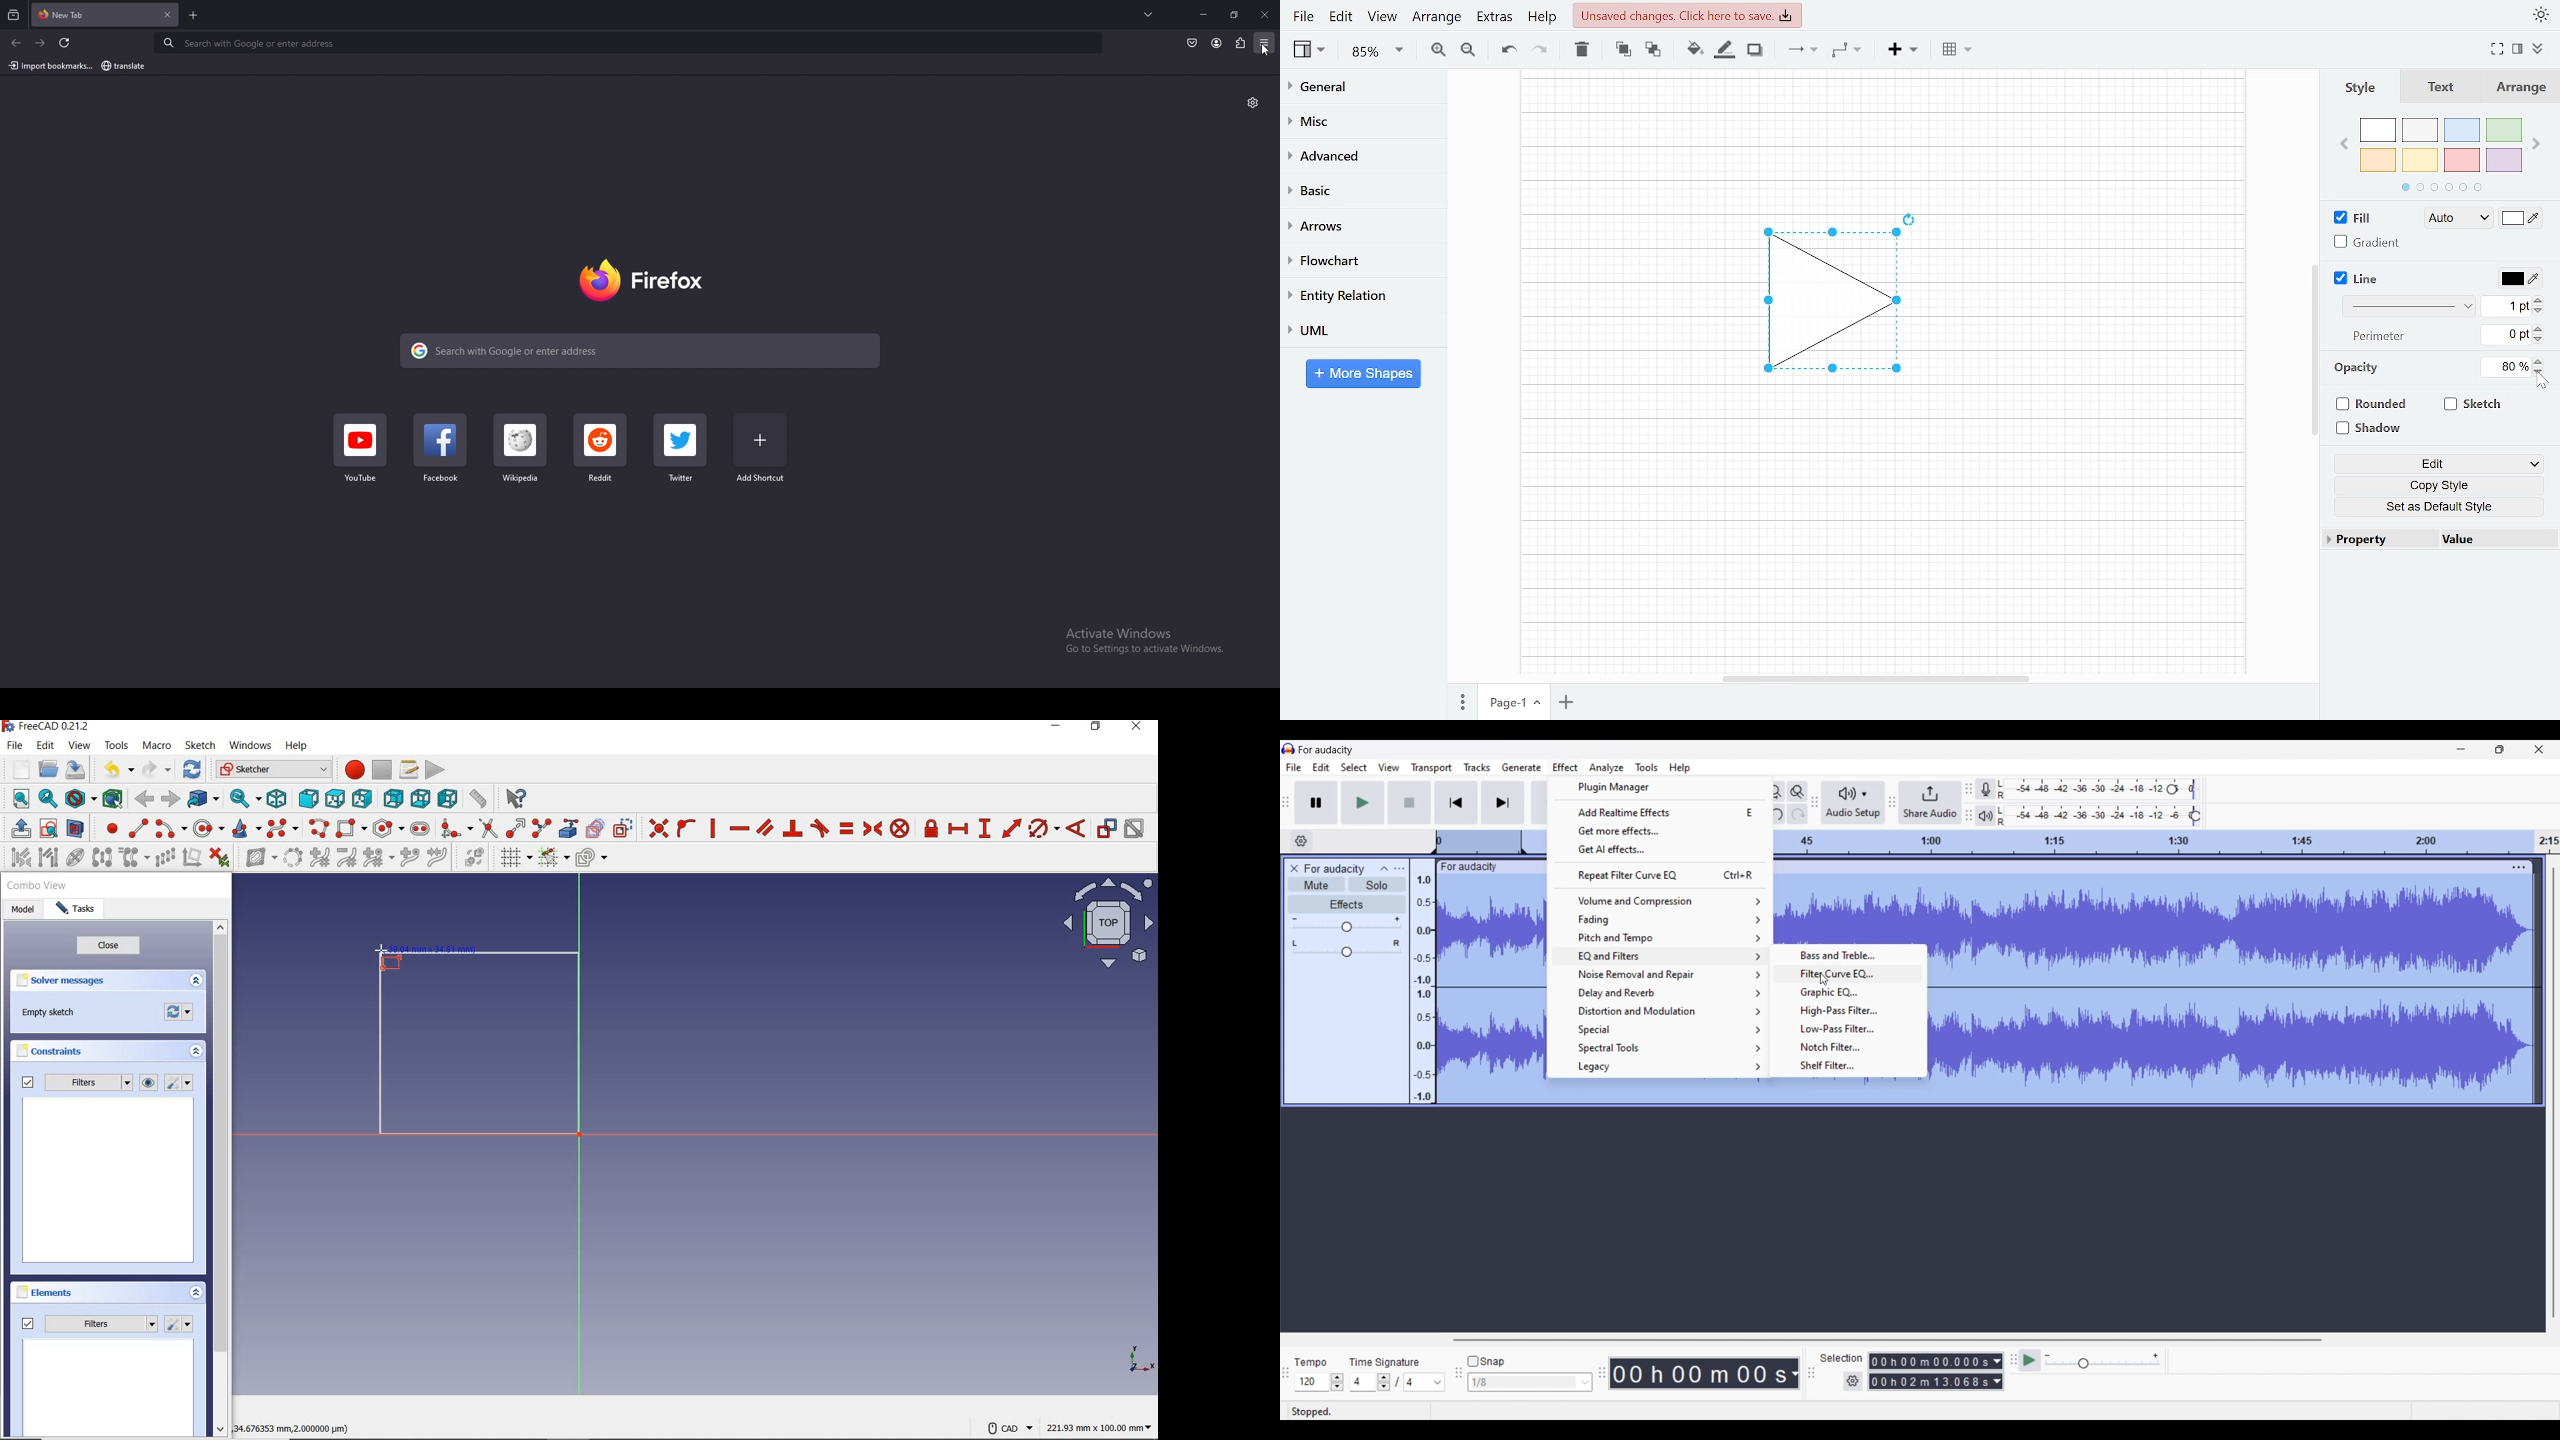  Describe the element at coordinates (1565, 766) in the screenshot. I see `Effect menu` at that location.